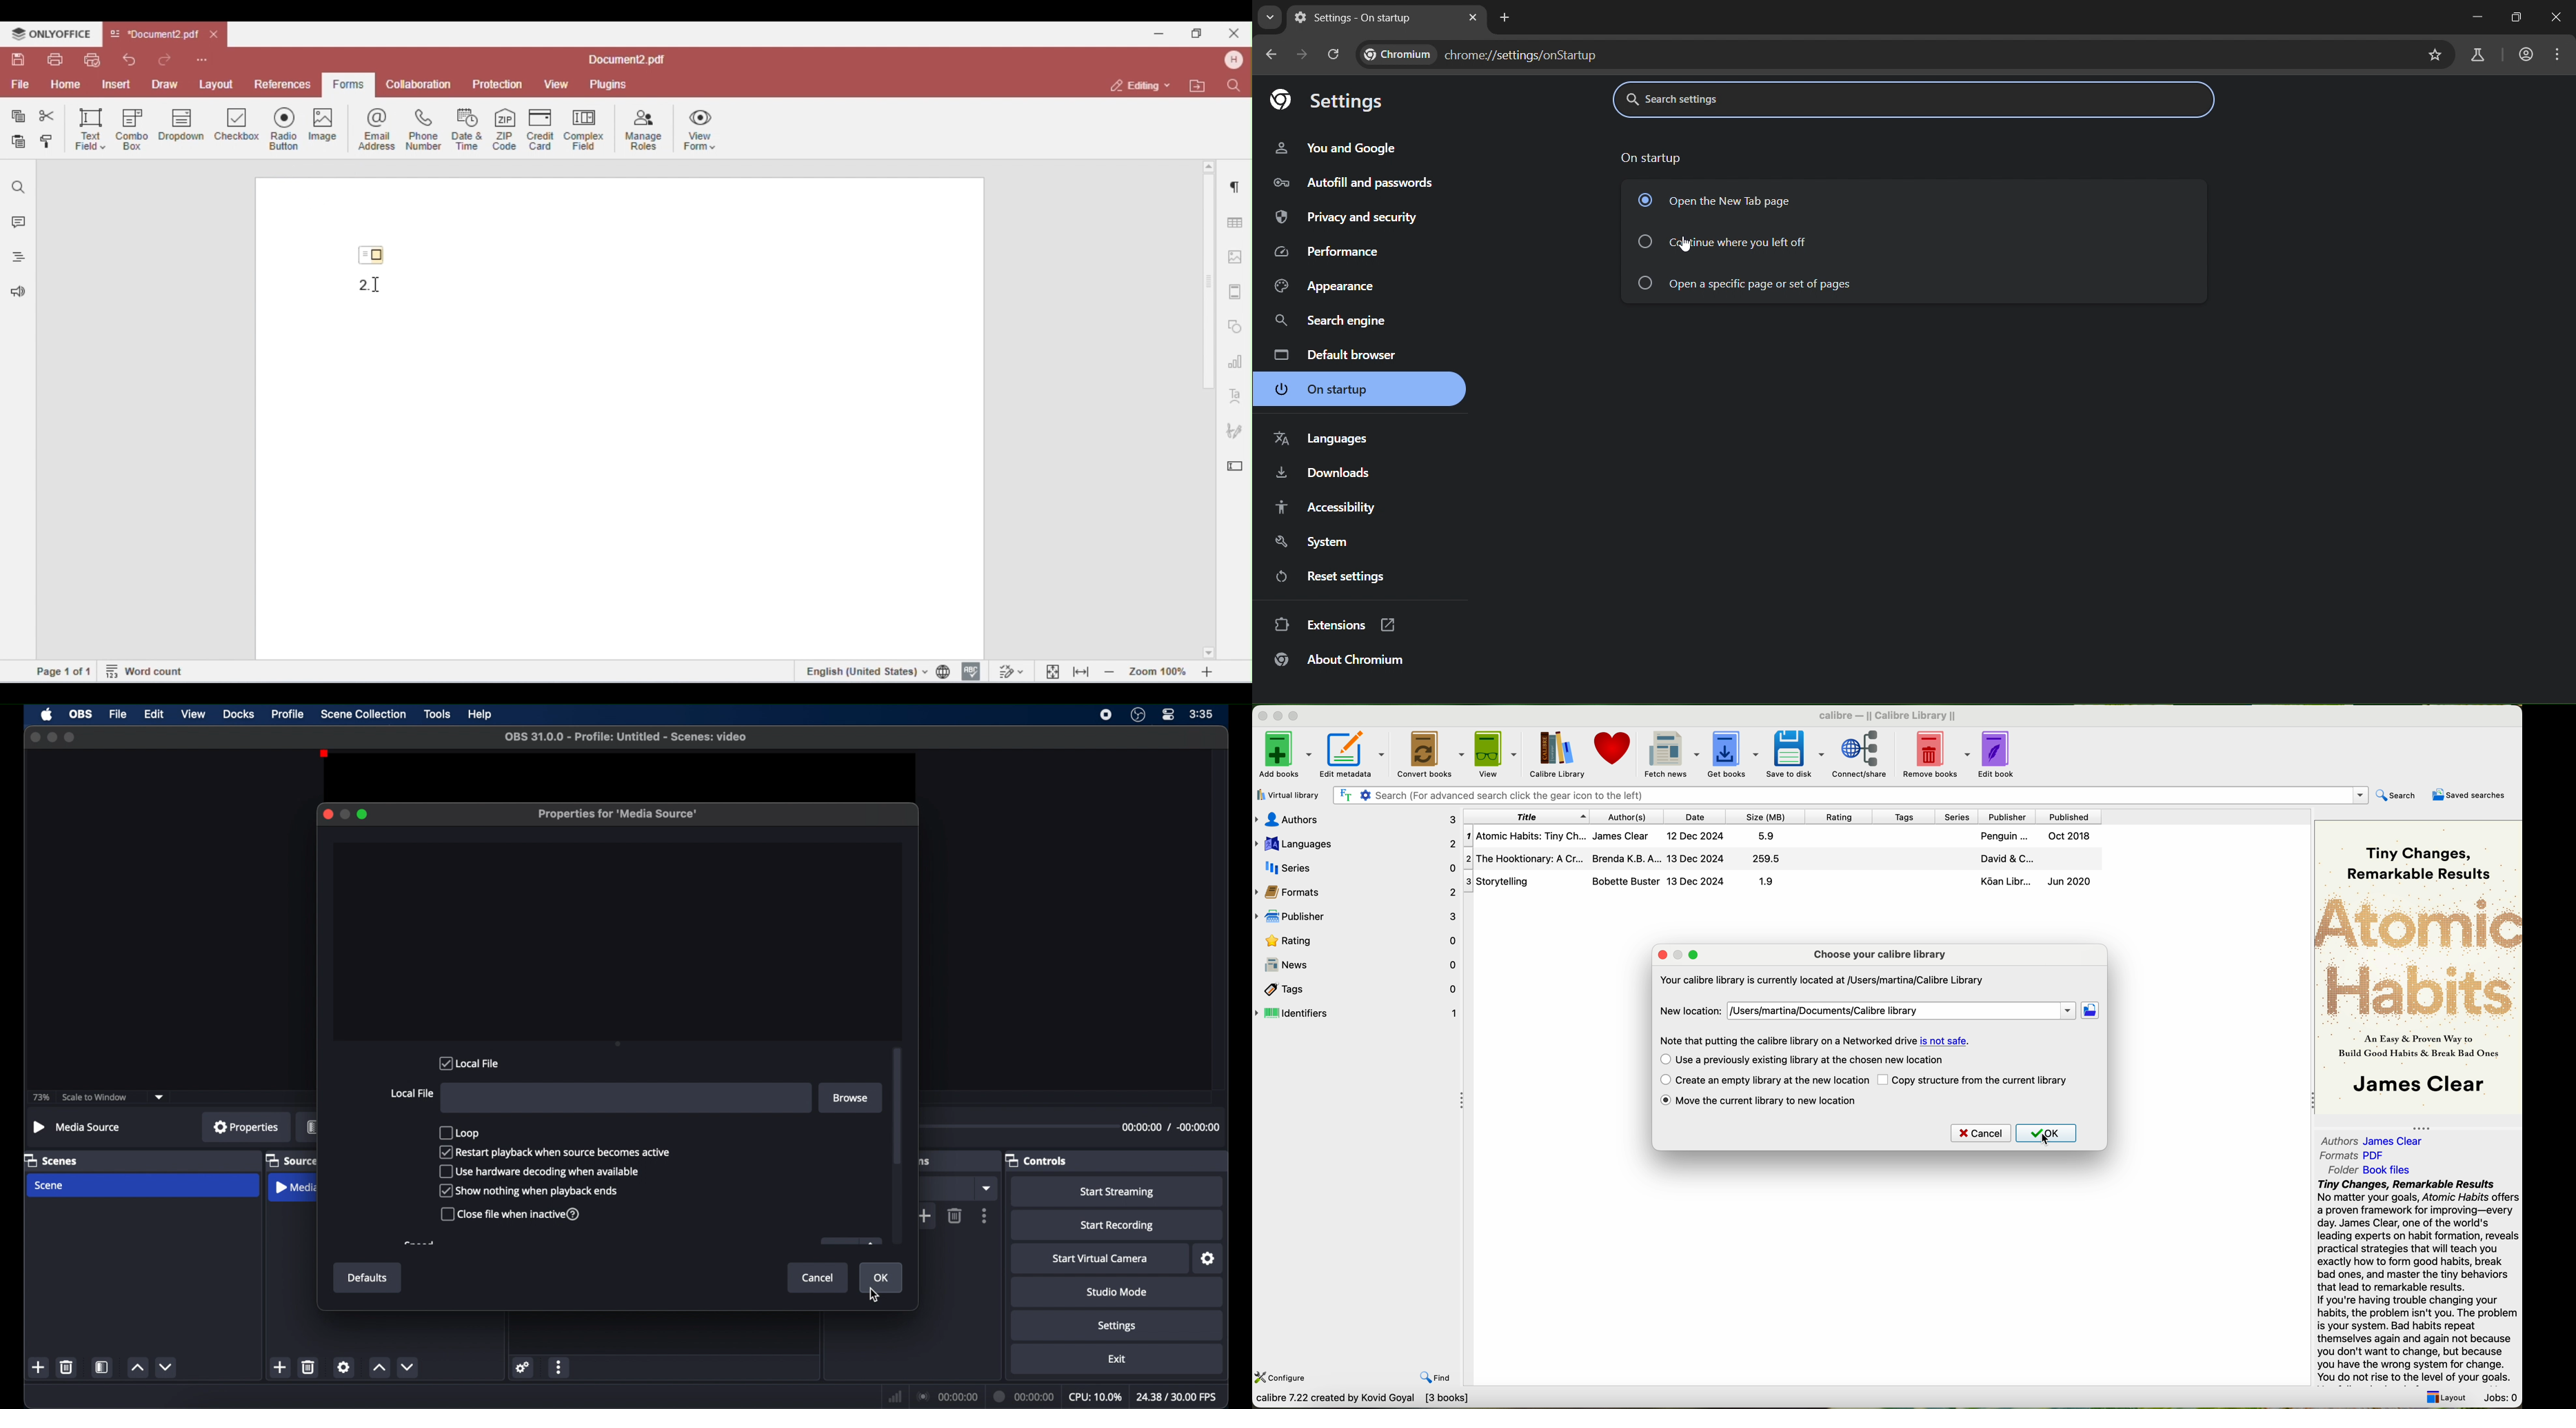 This screenshot has width=2576, height=1428. What do you see at coordinates (239, 714) in the screenshot?
I see `docks` at bounding box center [239, 714].